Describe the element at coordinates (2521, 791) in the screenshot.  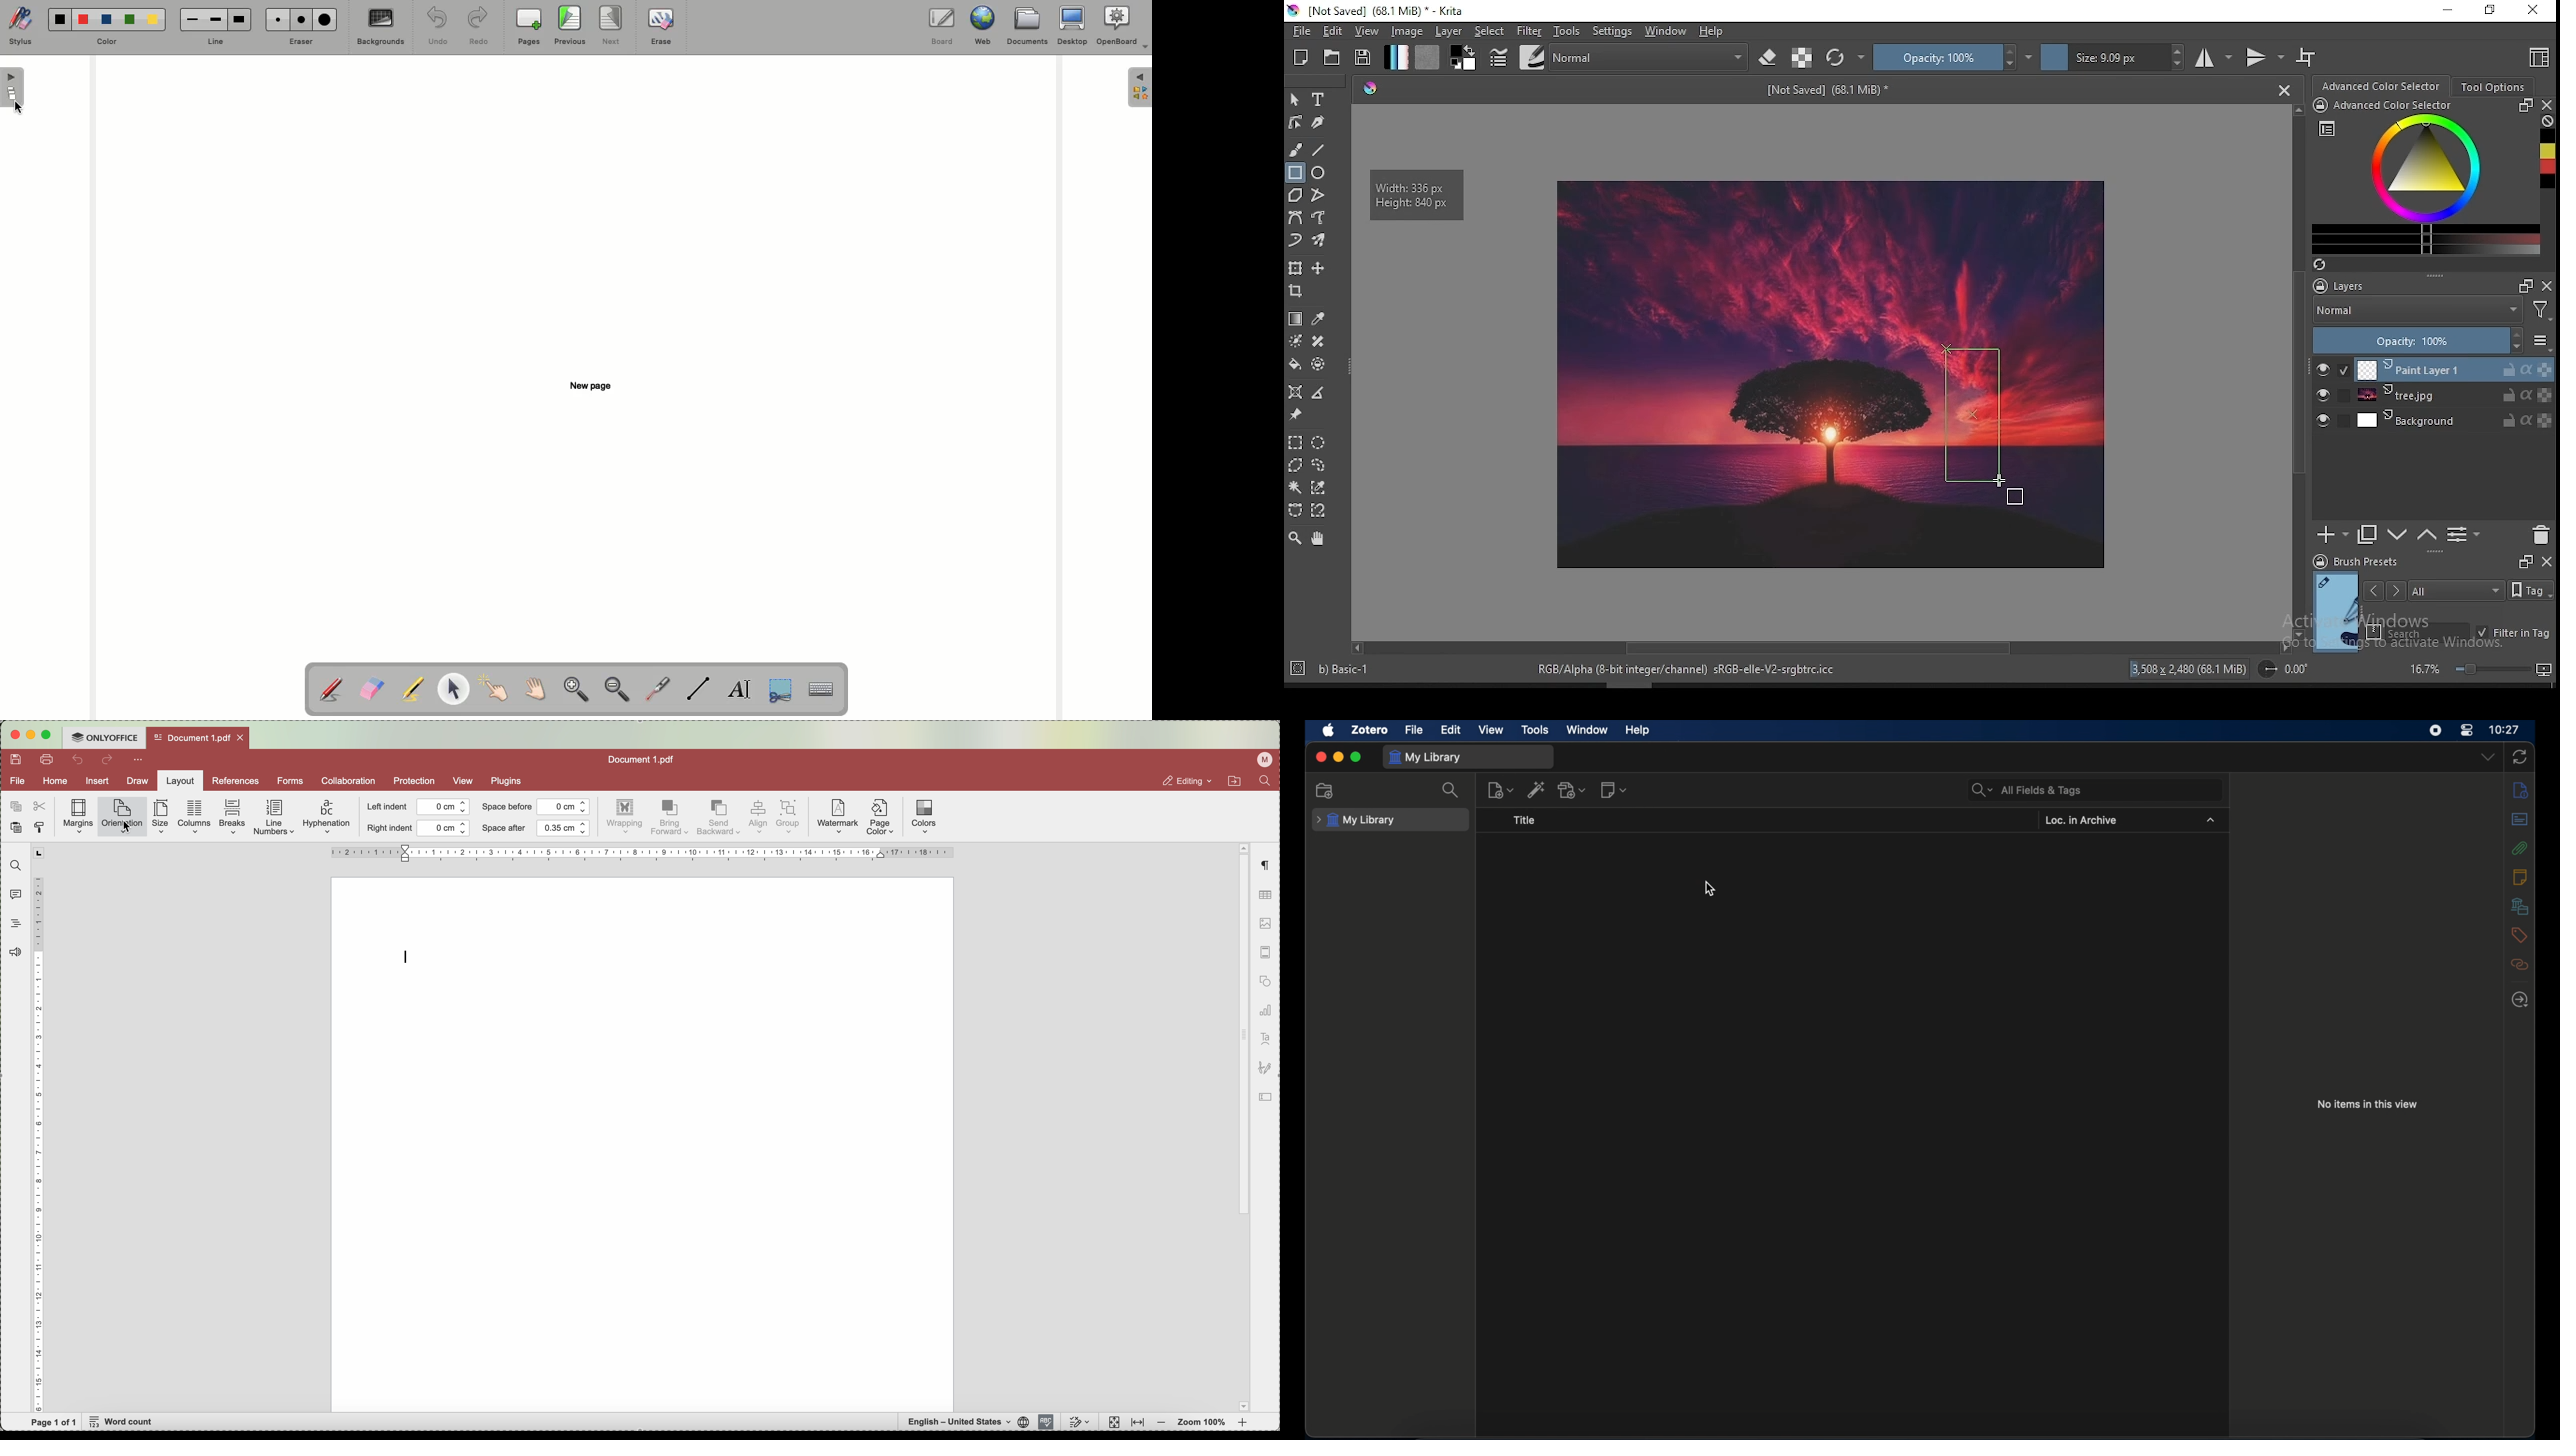
I see `notes` at that location.